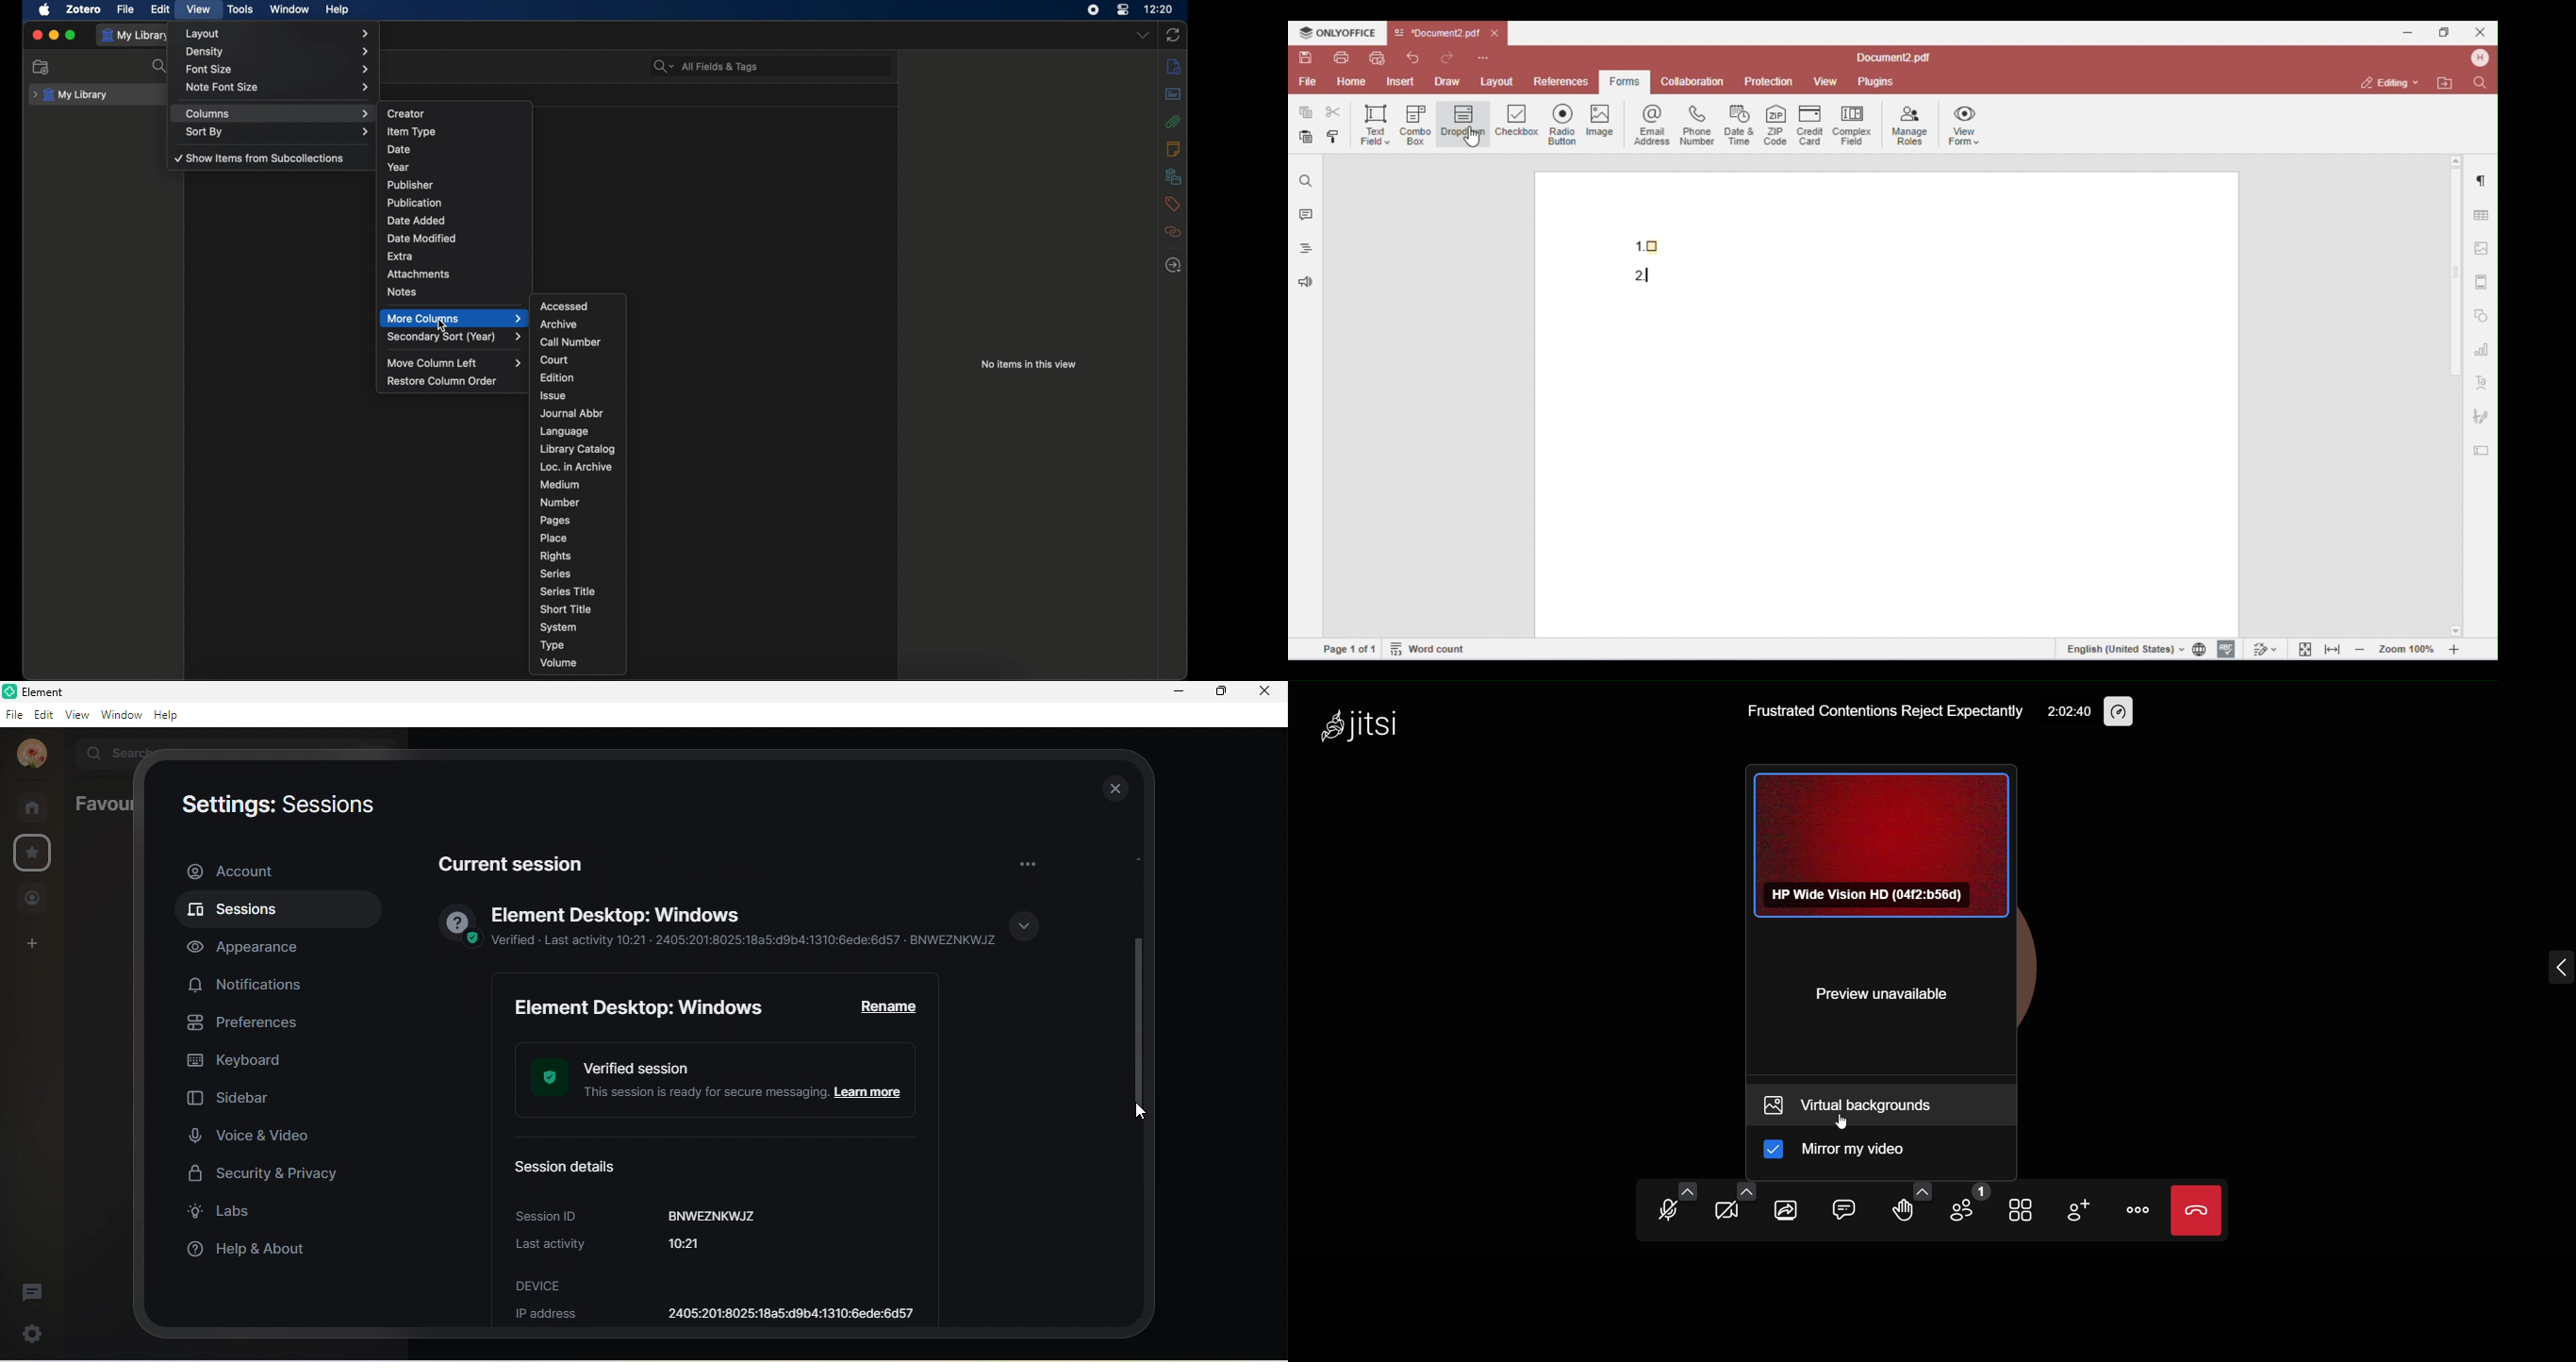  Describe the element at coordinates (279, 87) in the screenshot. I see `note font size` at that location.